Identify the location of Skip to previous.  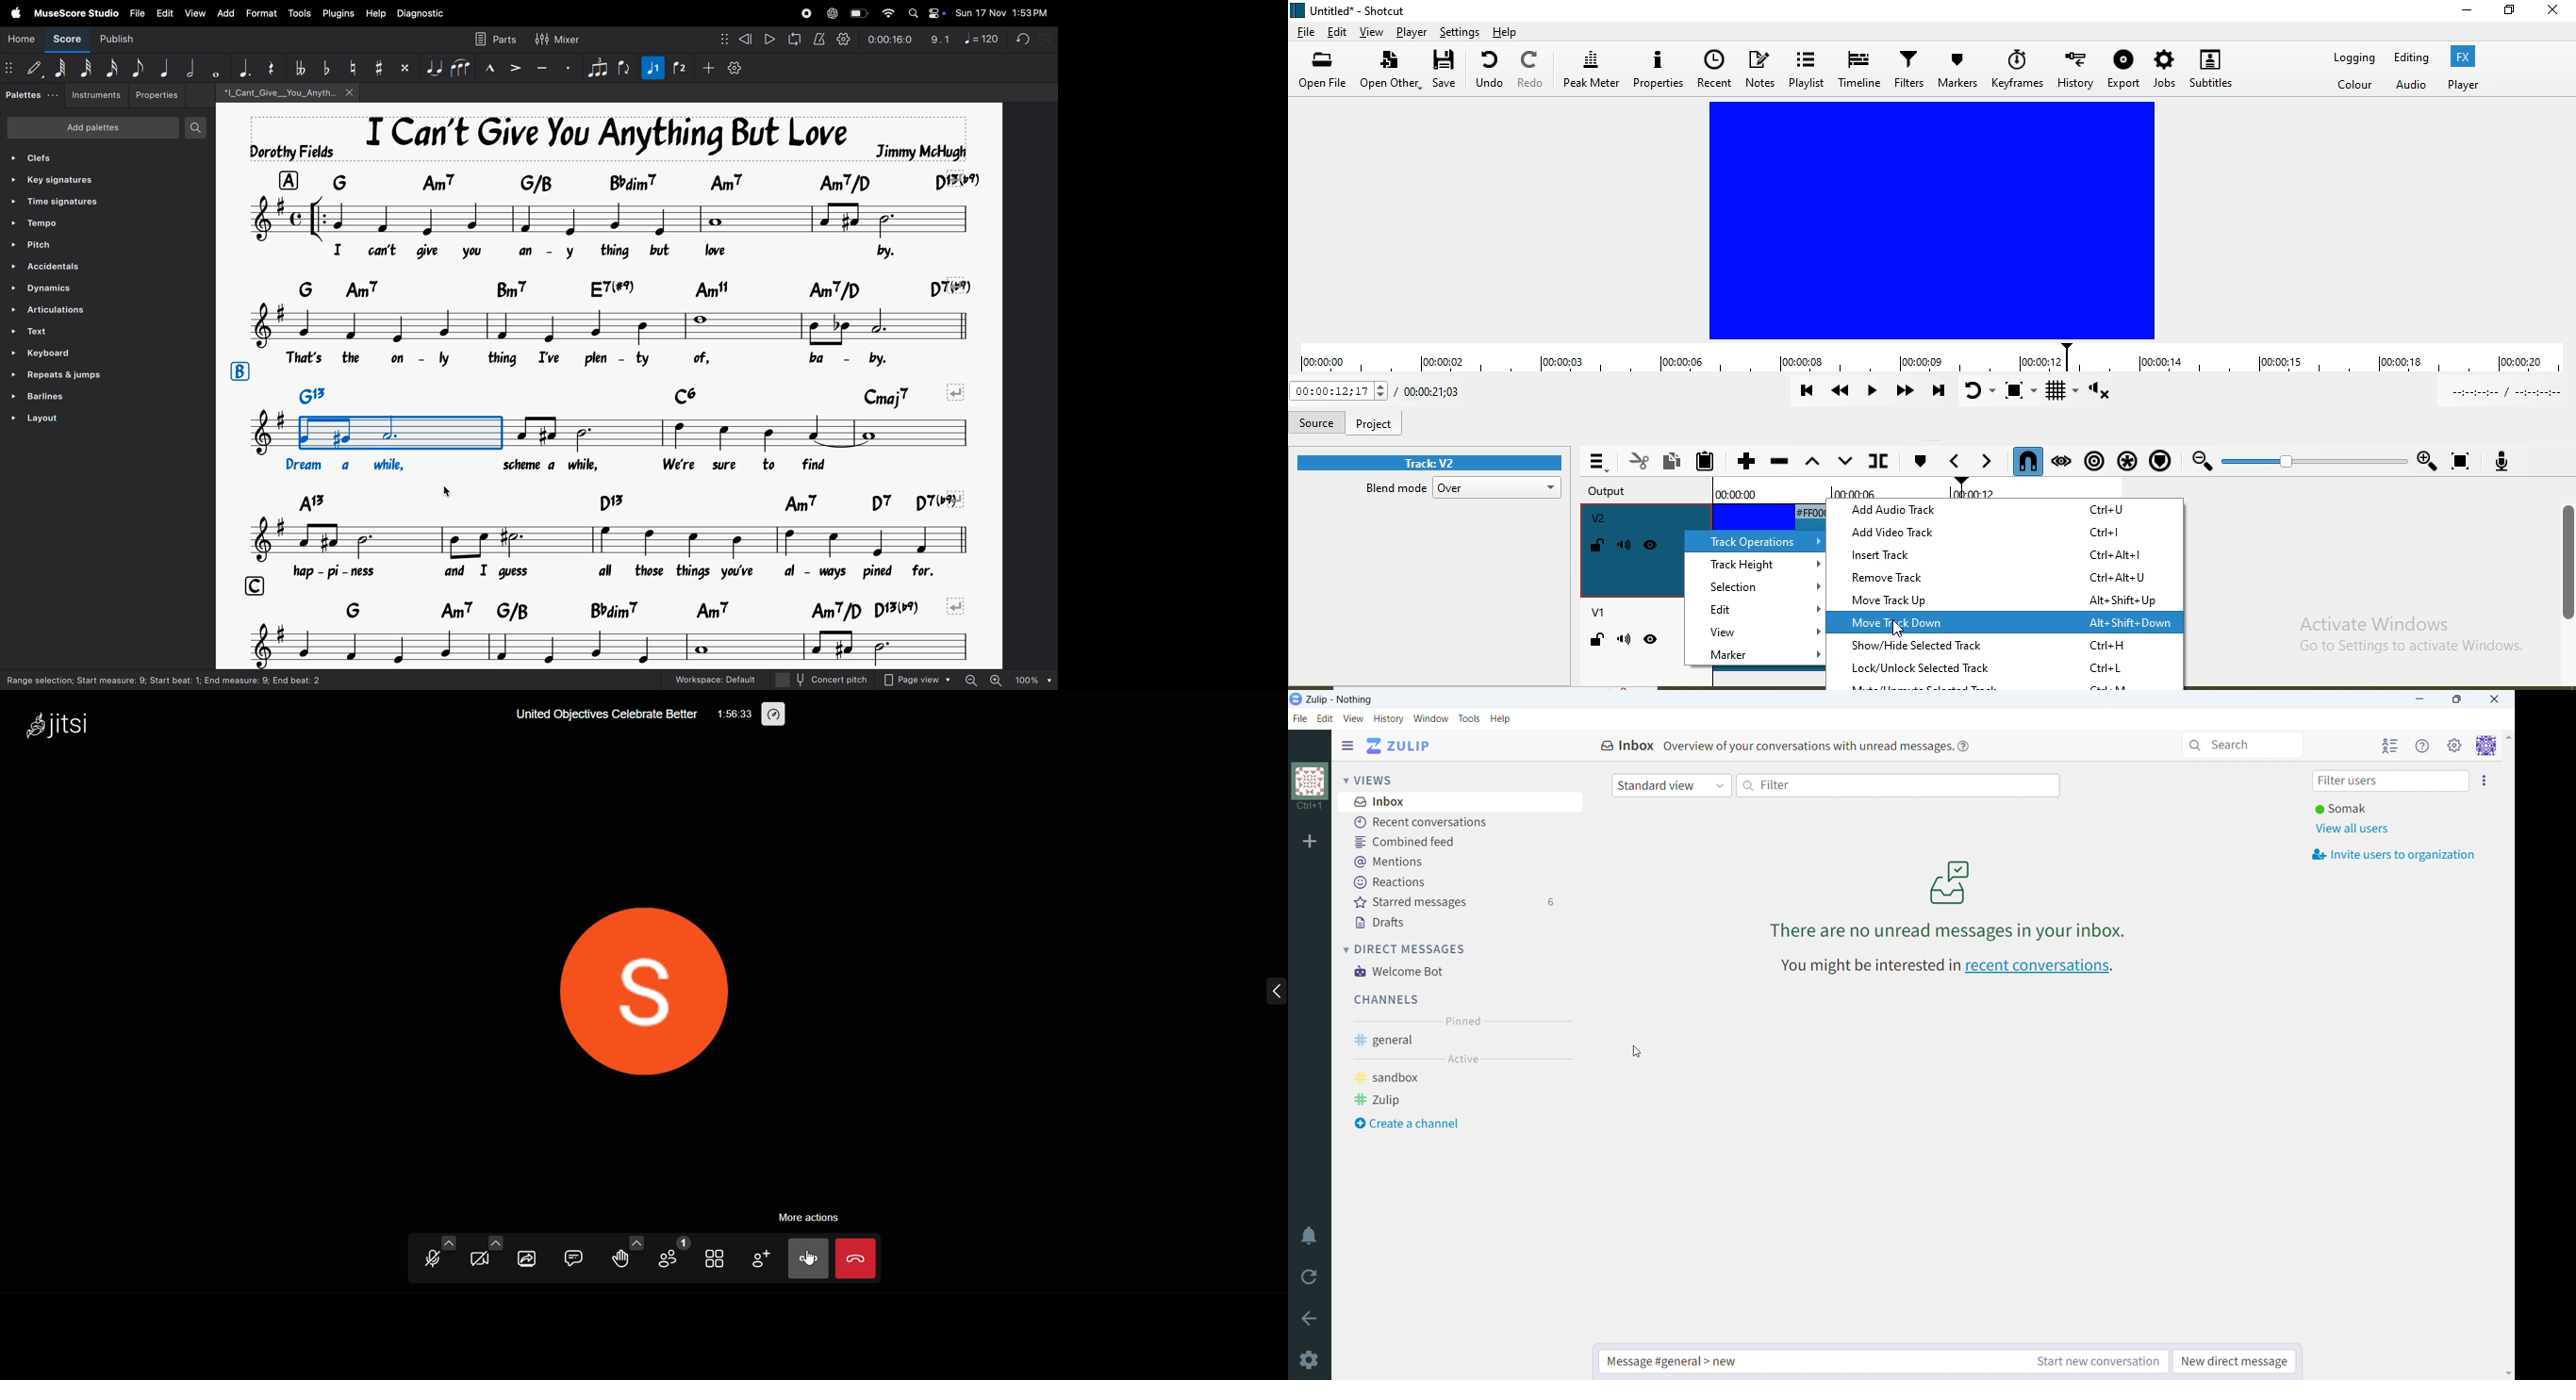
(1806, 390).